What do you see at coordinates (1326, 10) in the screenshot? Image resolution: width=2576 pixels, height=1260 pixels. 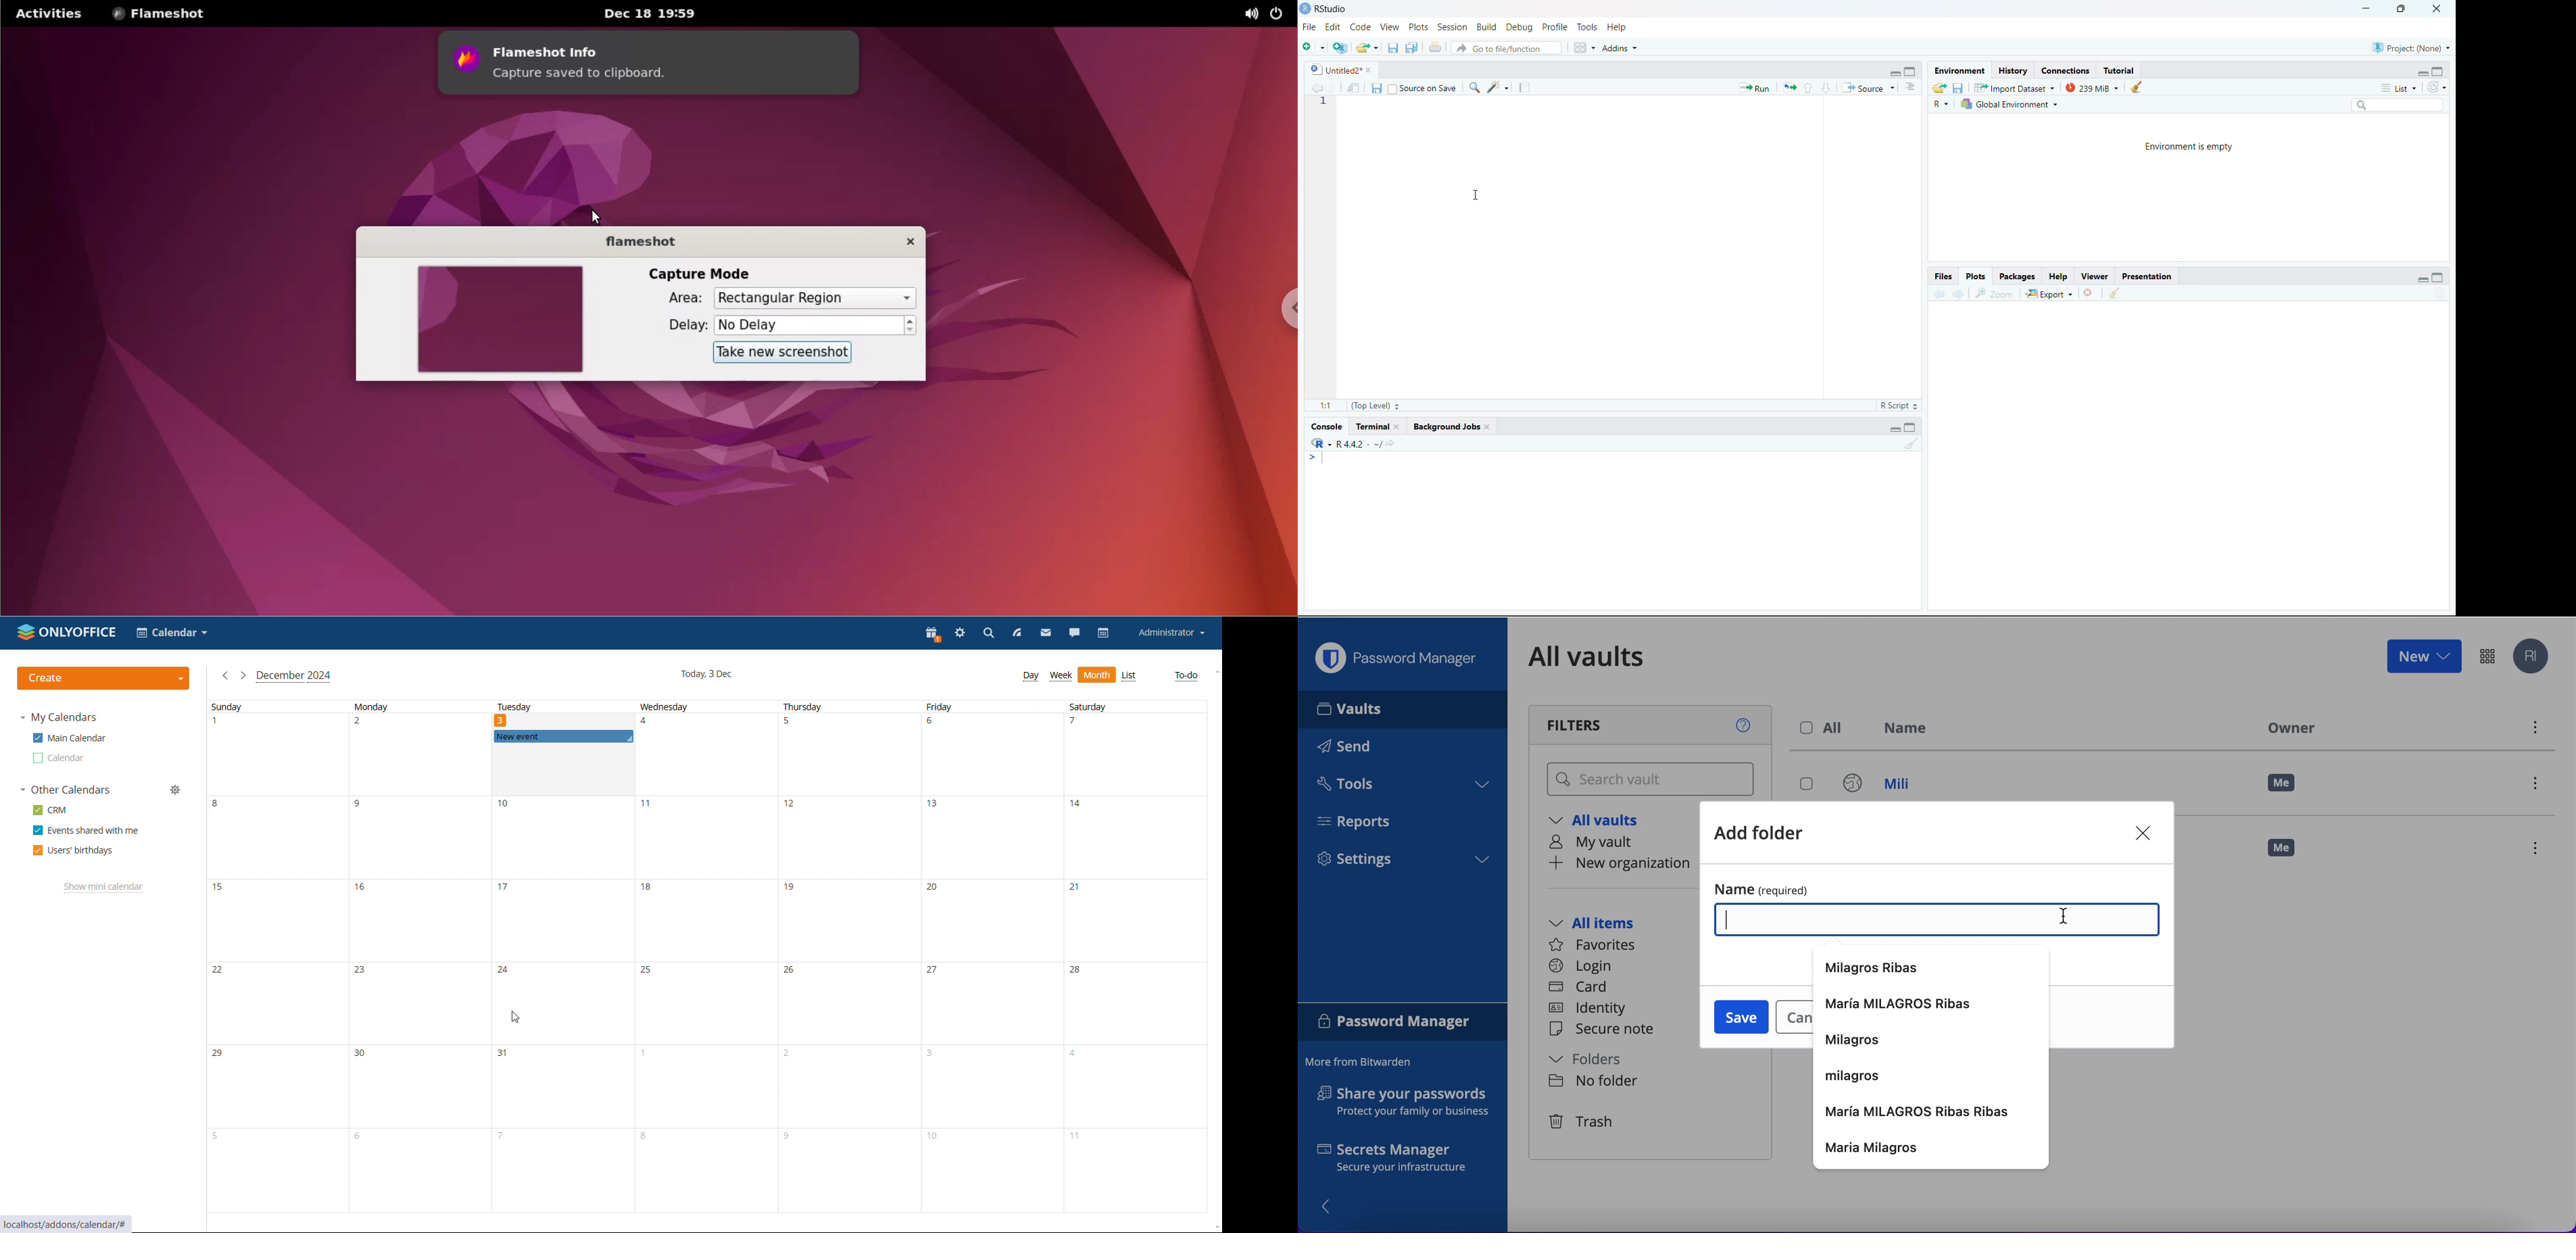 I see `RStudio` at bounding box center [1326, 10].